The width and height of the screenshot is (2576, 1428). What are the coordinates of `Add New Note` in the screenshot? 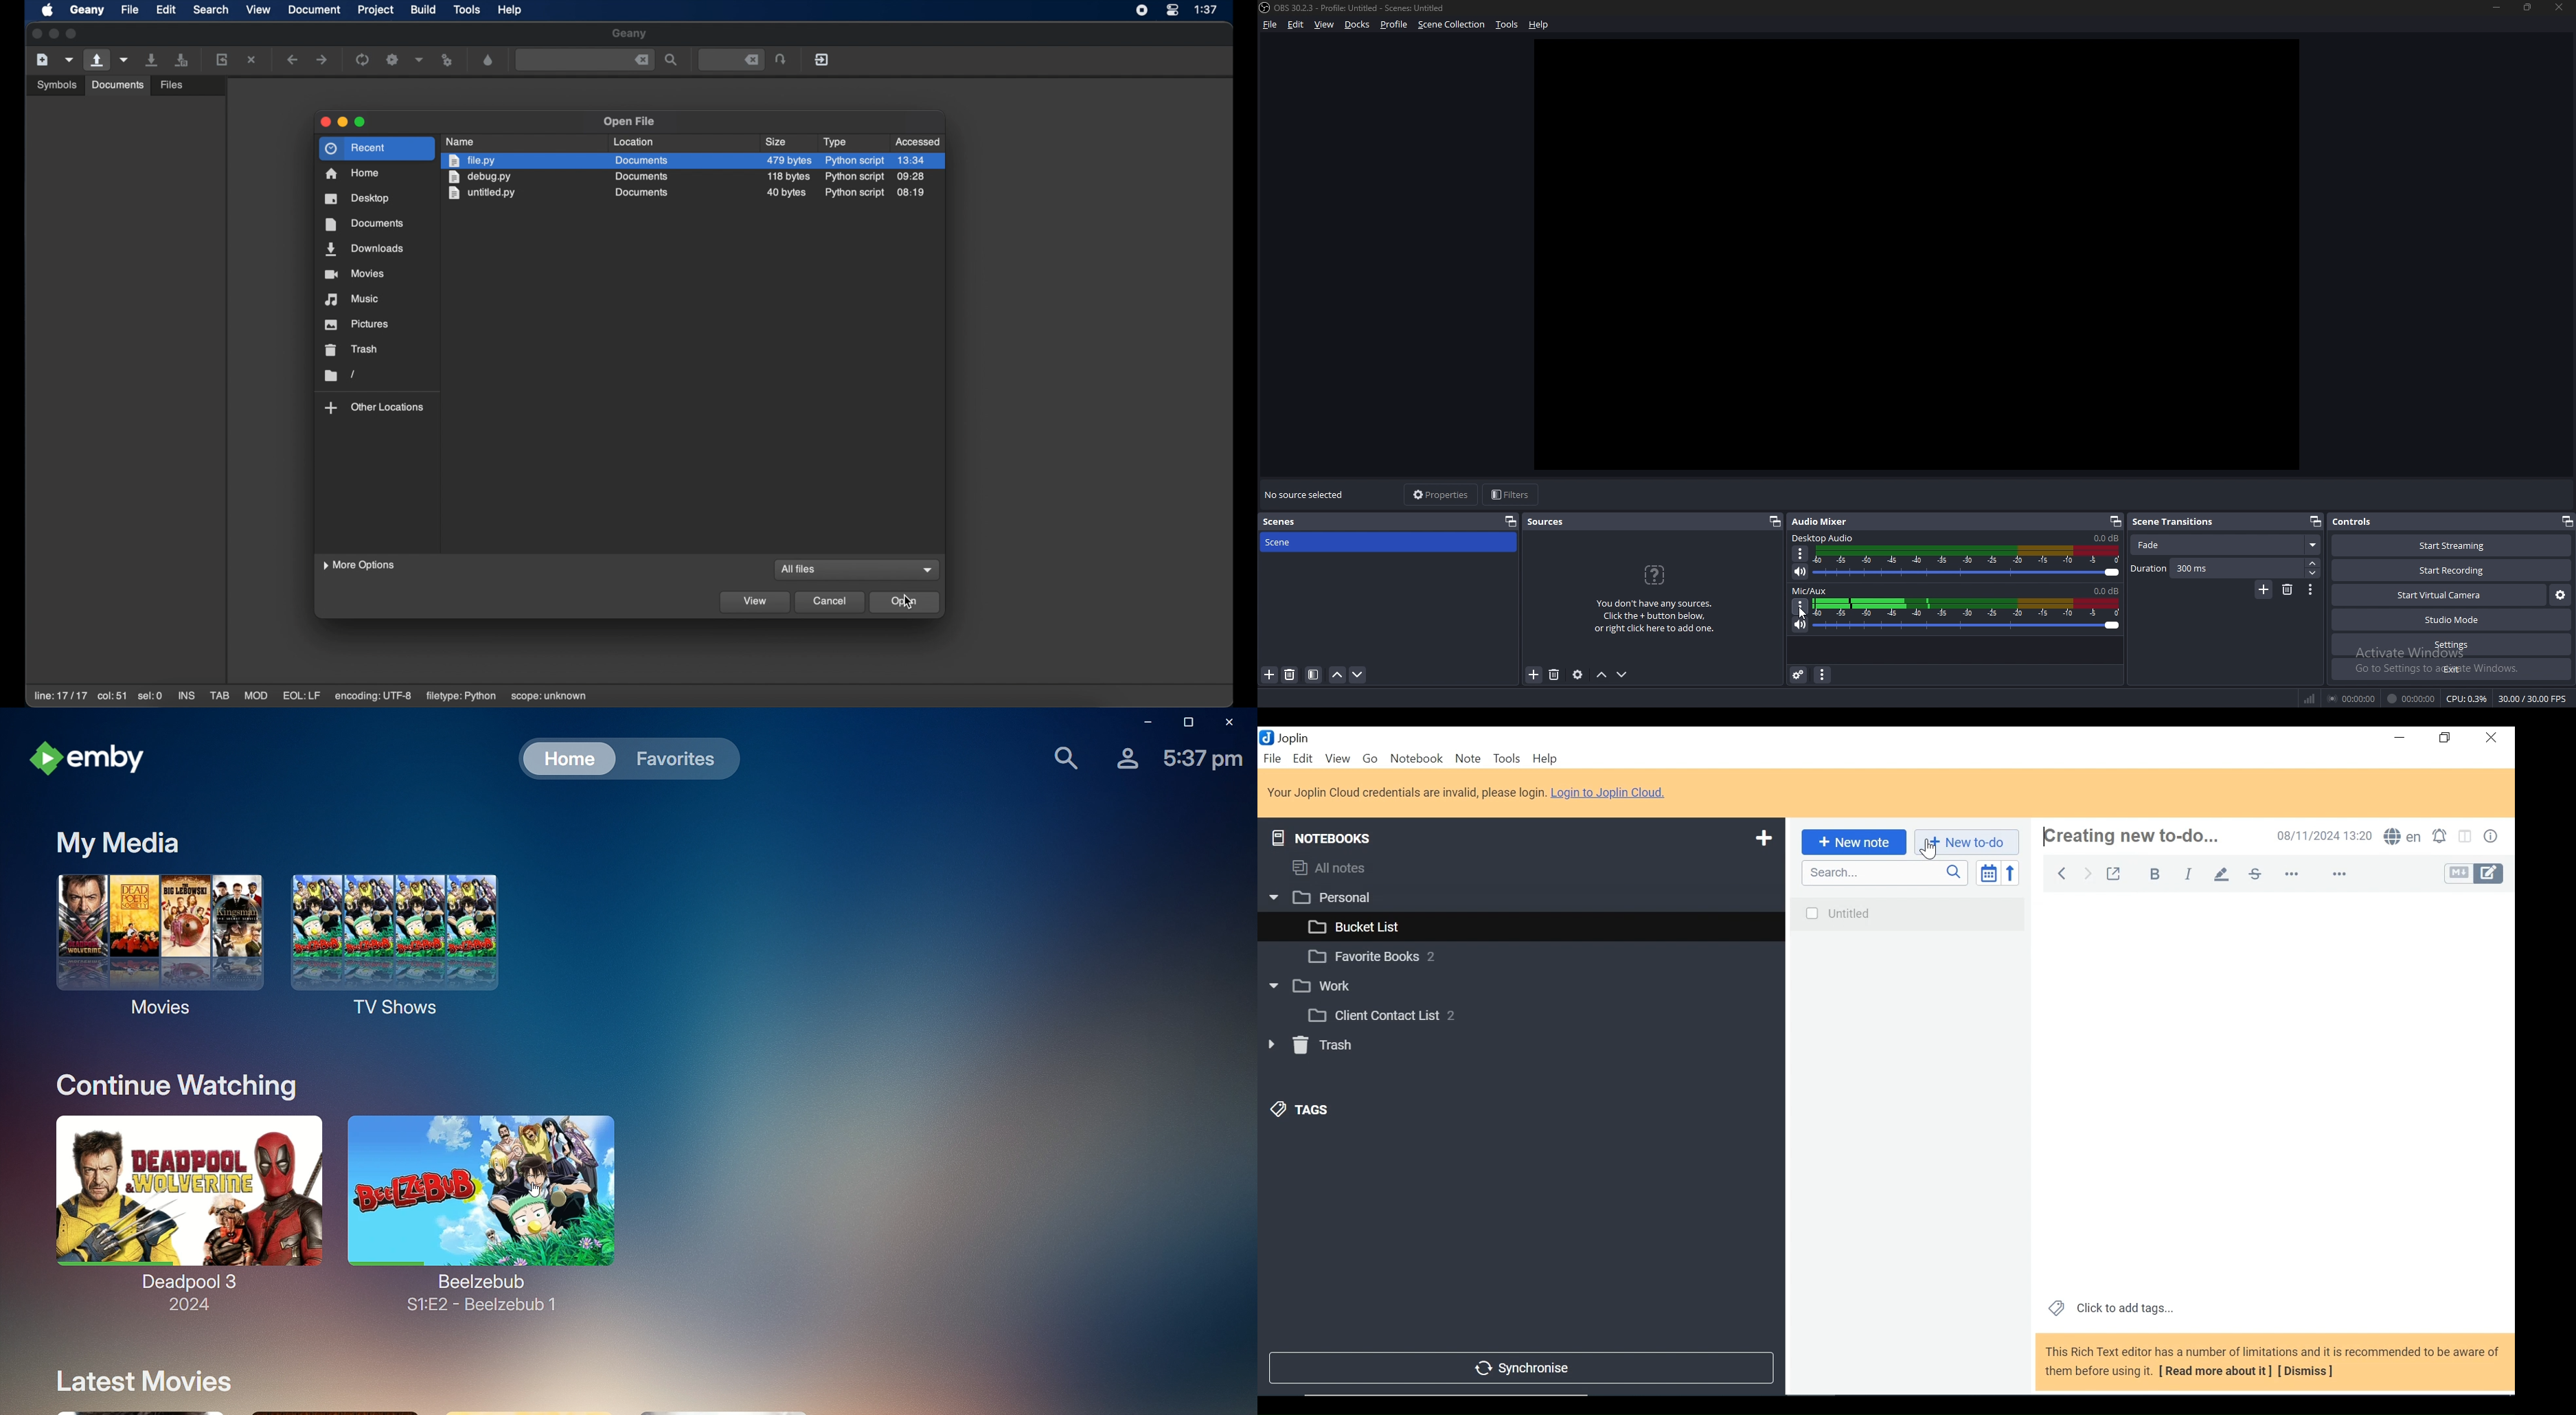 It's located at (1852, 842).